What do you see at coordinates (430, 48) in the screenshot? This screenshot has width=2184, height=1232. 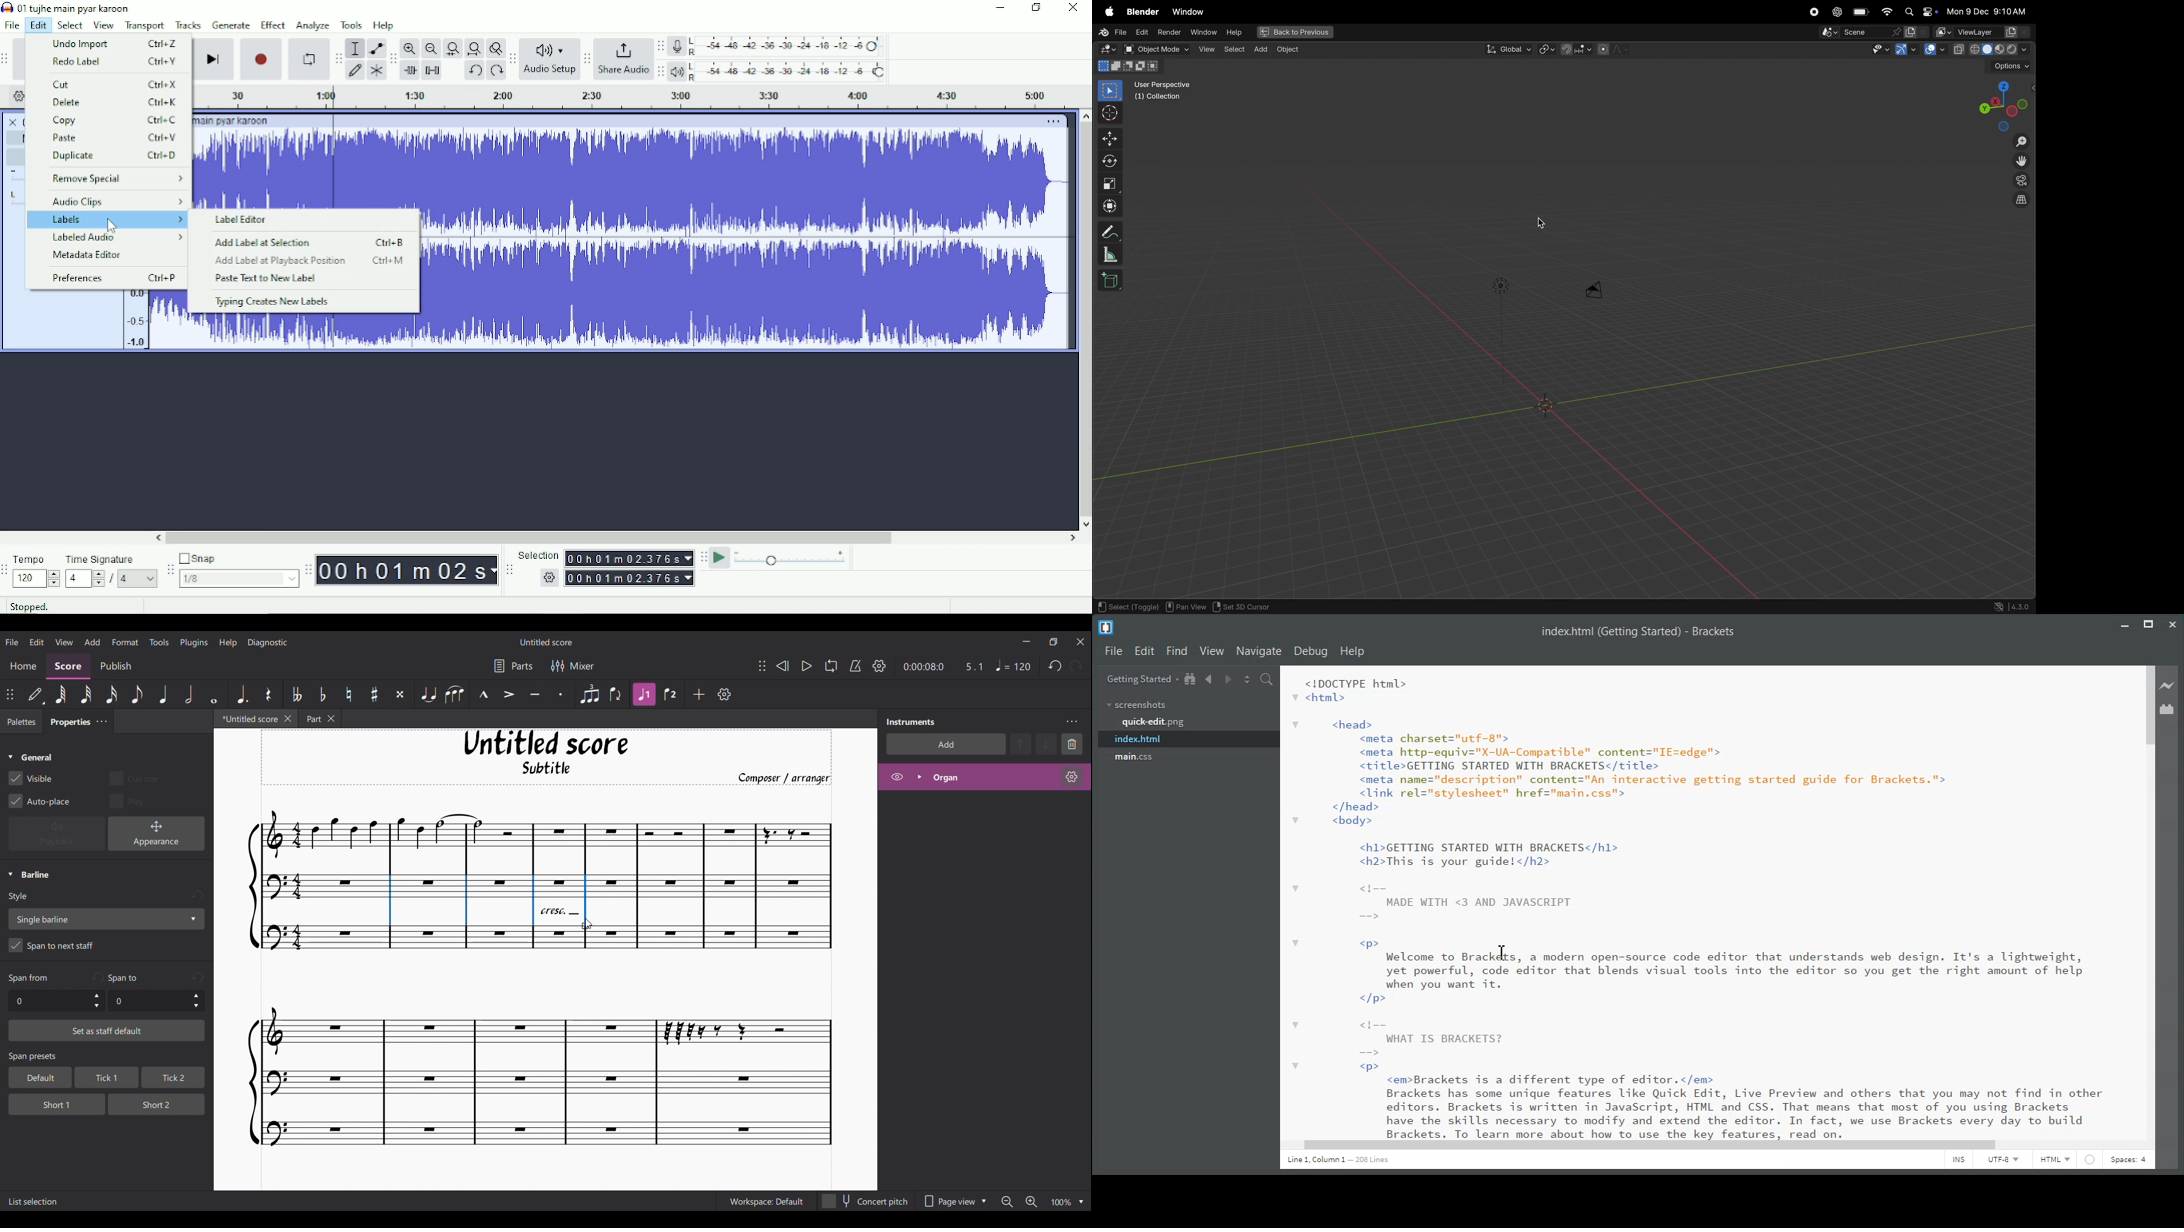 I see `Zoom Out` at bounding box center [430, 48].